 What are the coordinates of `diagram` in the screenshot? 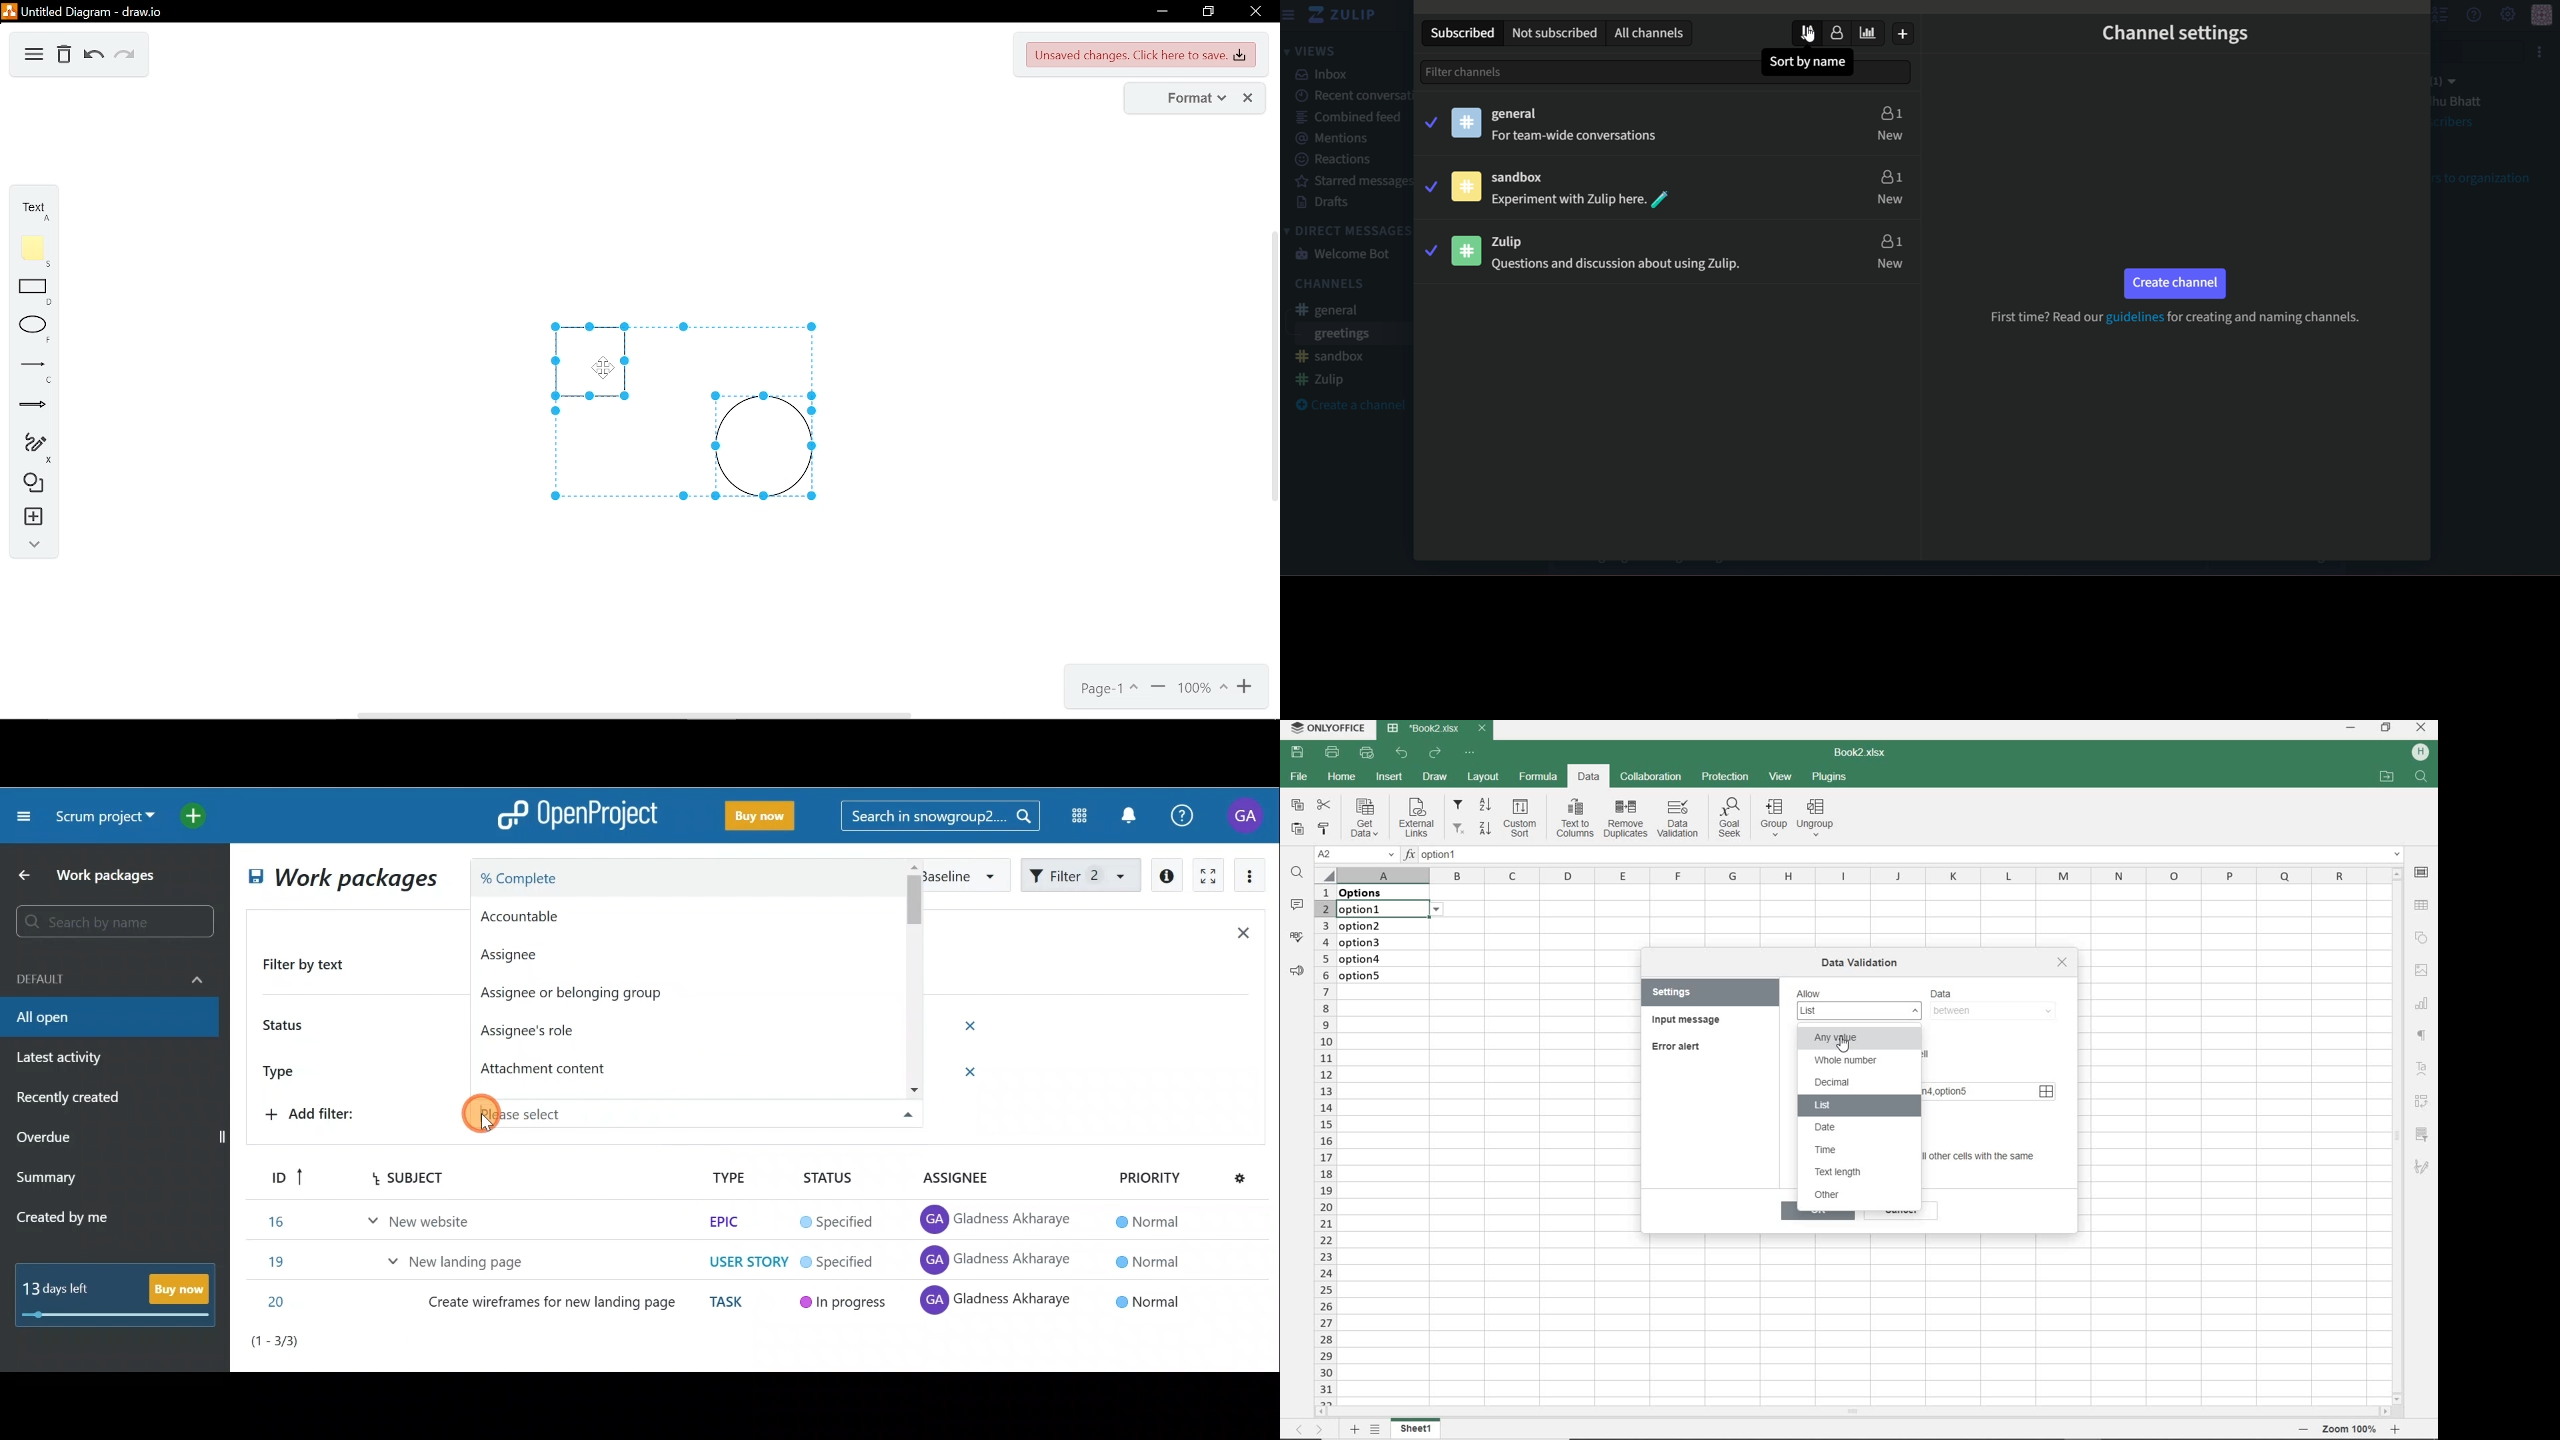 It's located at (34, 56).